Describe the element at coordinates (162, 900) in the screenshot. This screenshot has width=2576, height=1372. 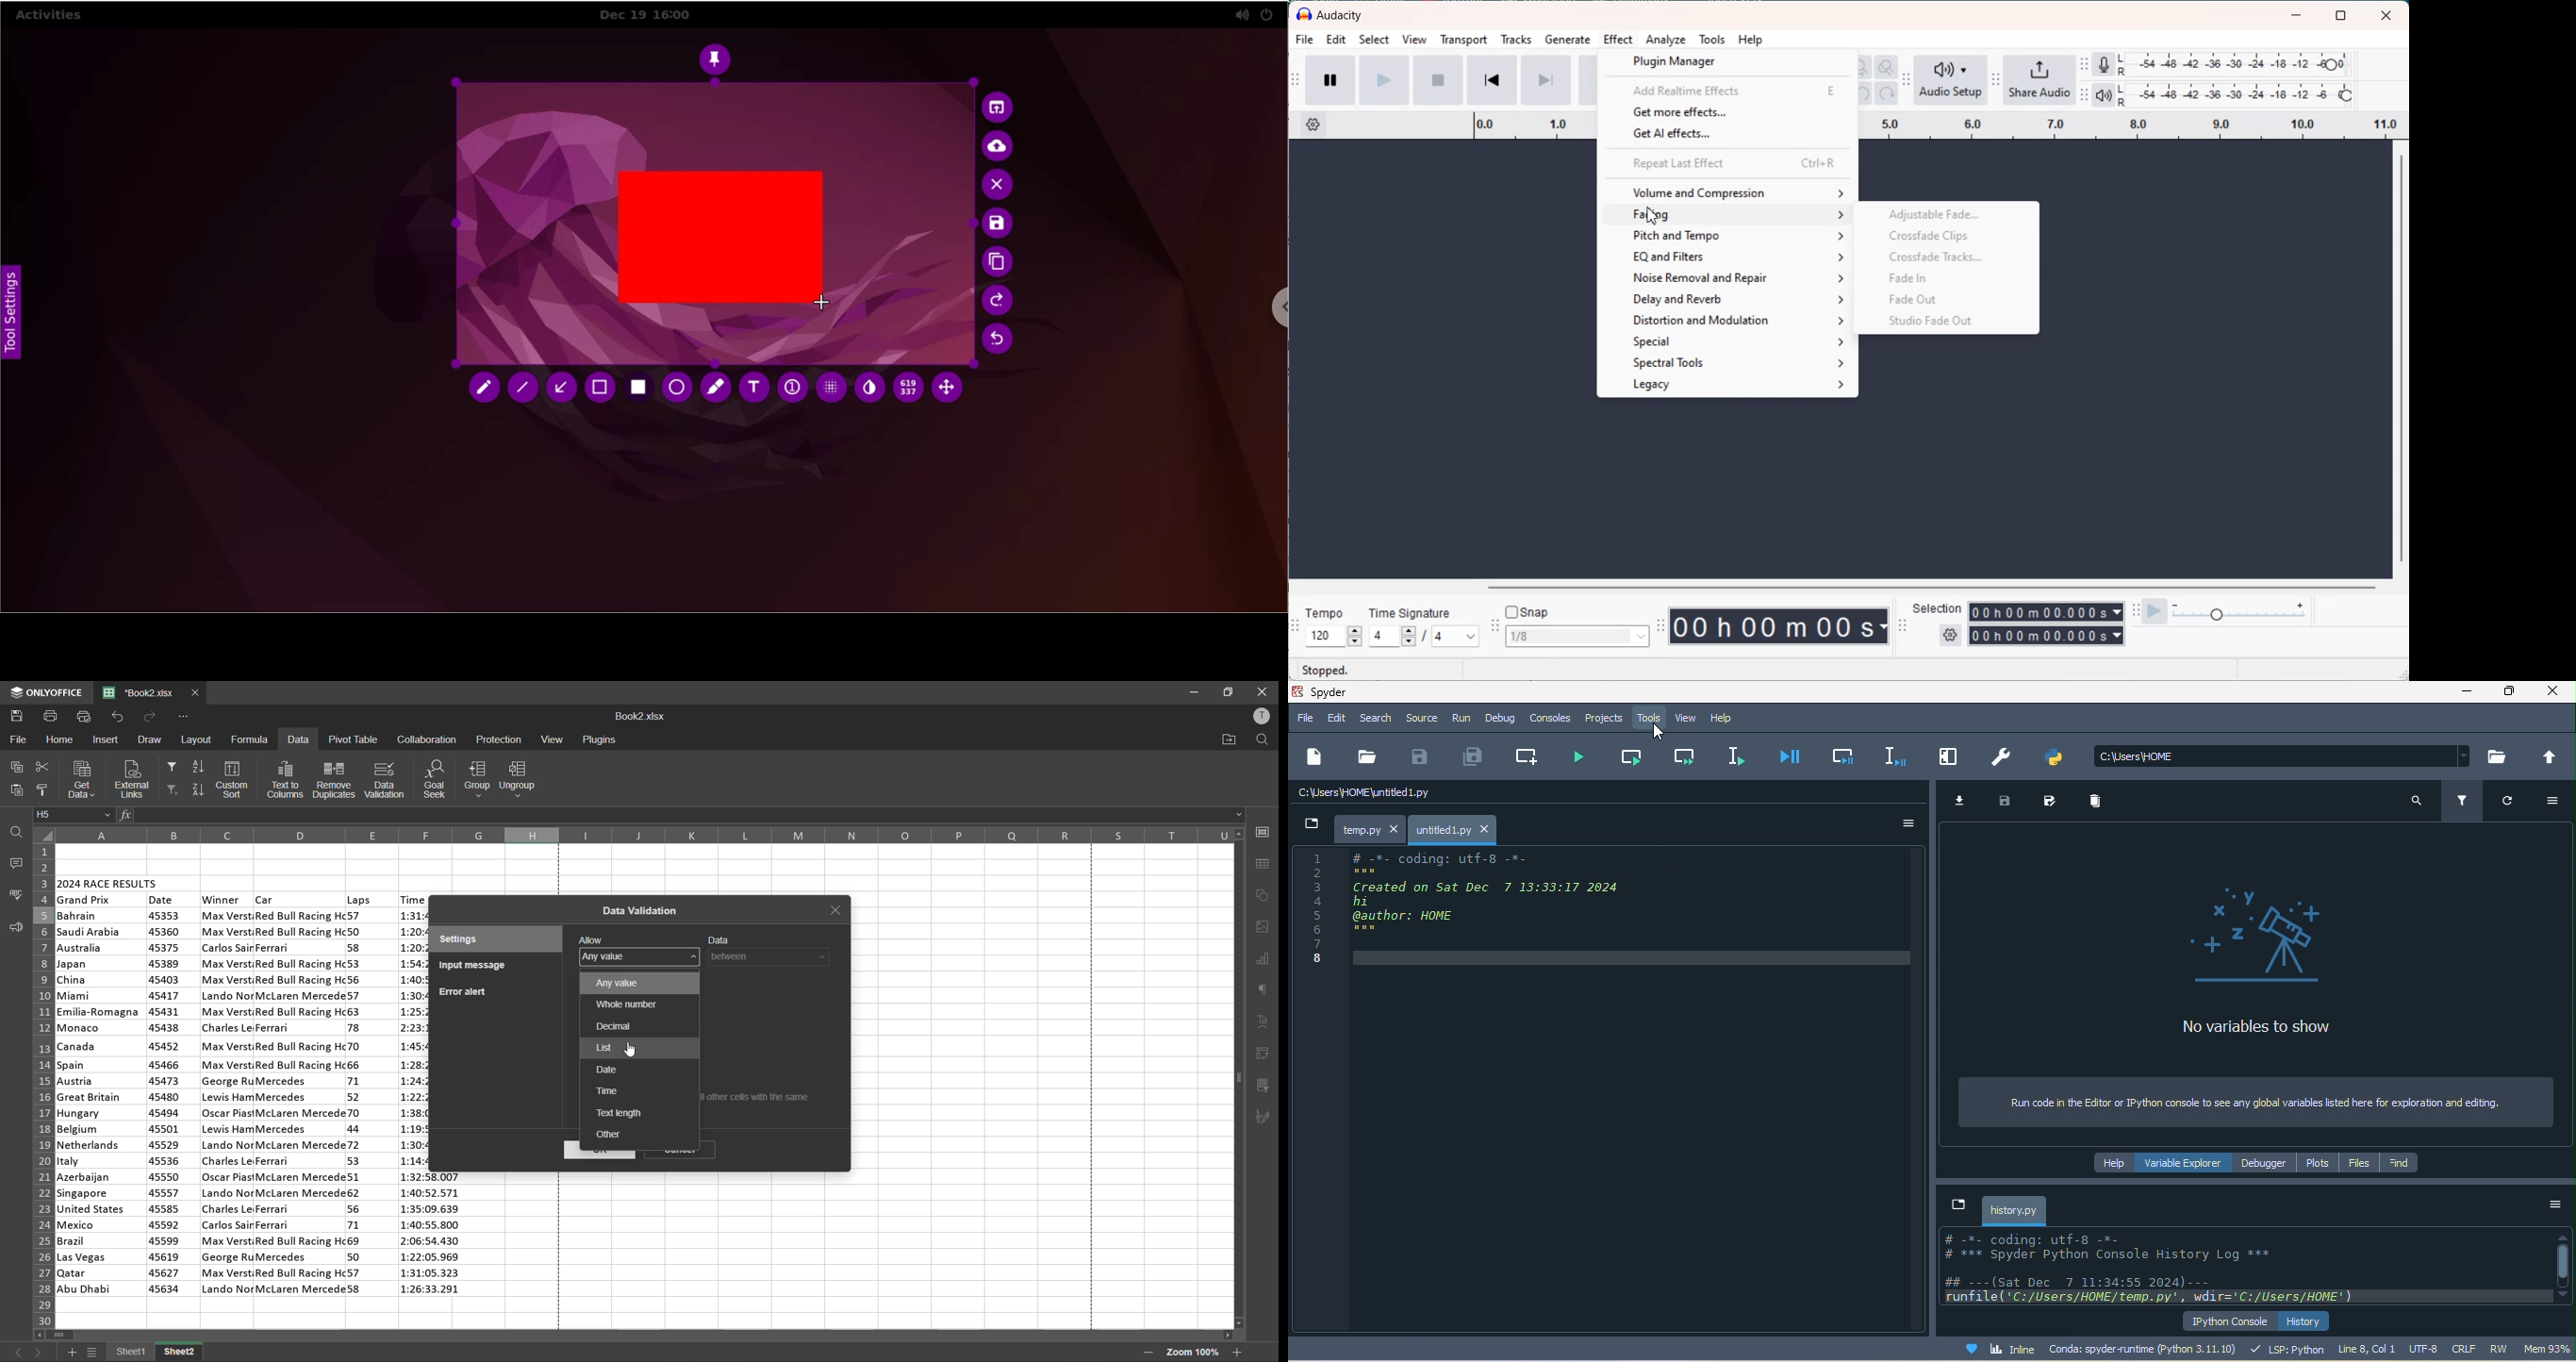
I see `date` at that location.